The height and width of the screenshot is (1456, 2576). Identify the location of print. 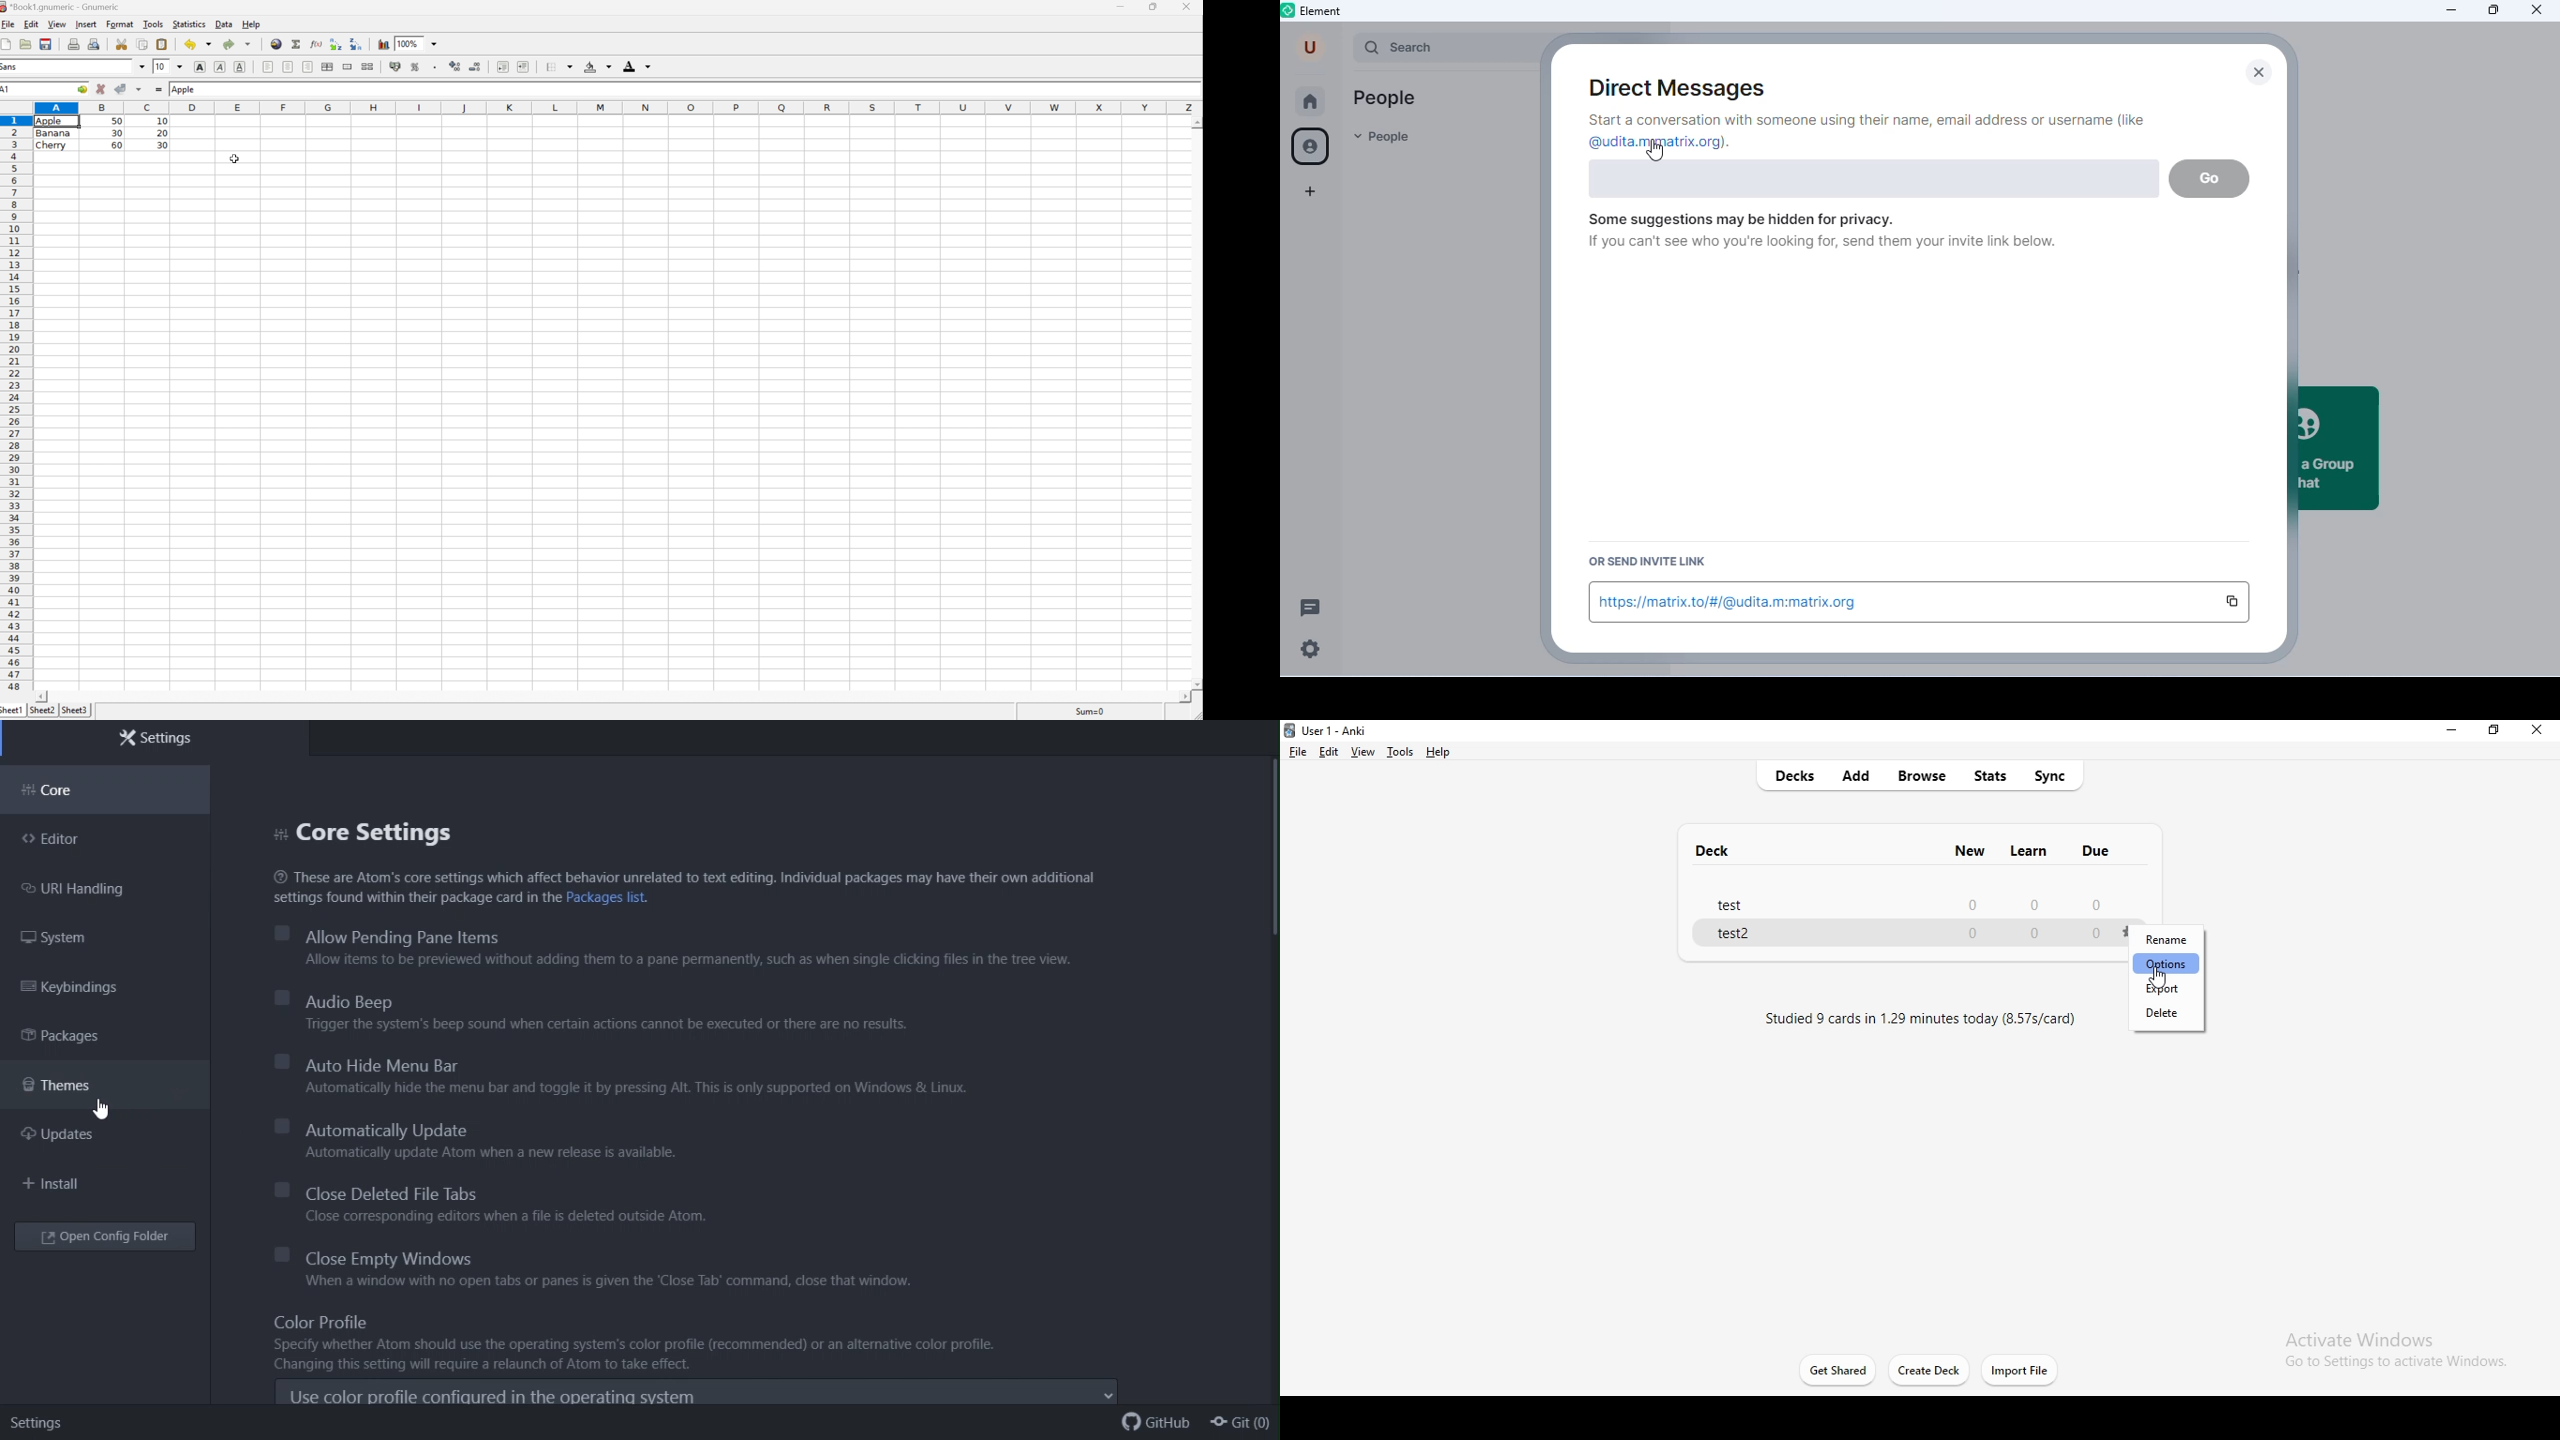
(75, 44).